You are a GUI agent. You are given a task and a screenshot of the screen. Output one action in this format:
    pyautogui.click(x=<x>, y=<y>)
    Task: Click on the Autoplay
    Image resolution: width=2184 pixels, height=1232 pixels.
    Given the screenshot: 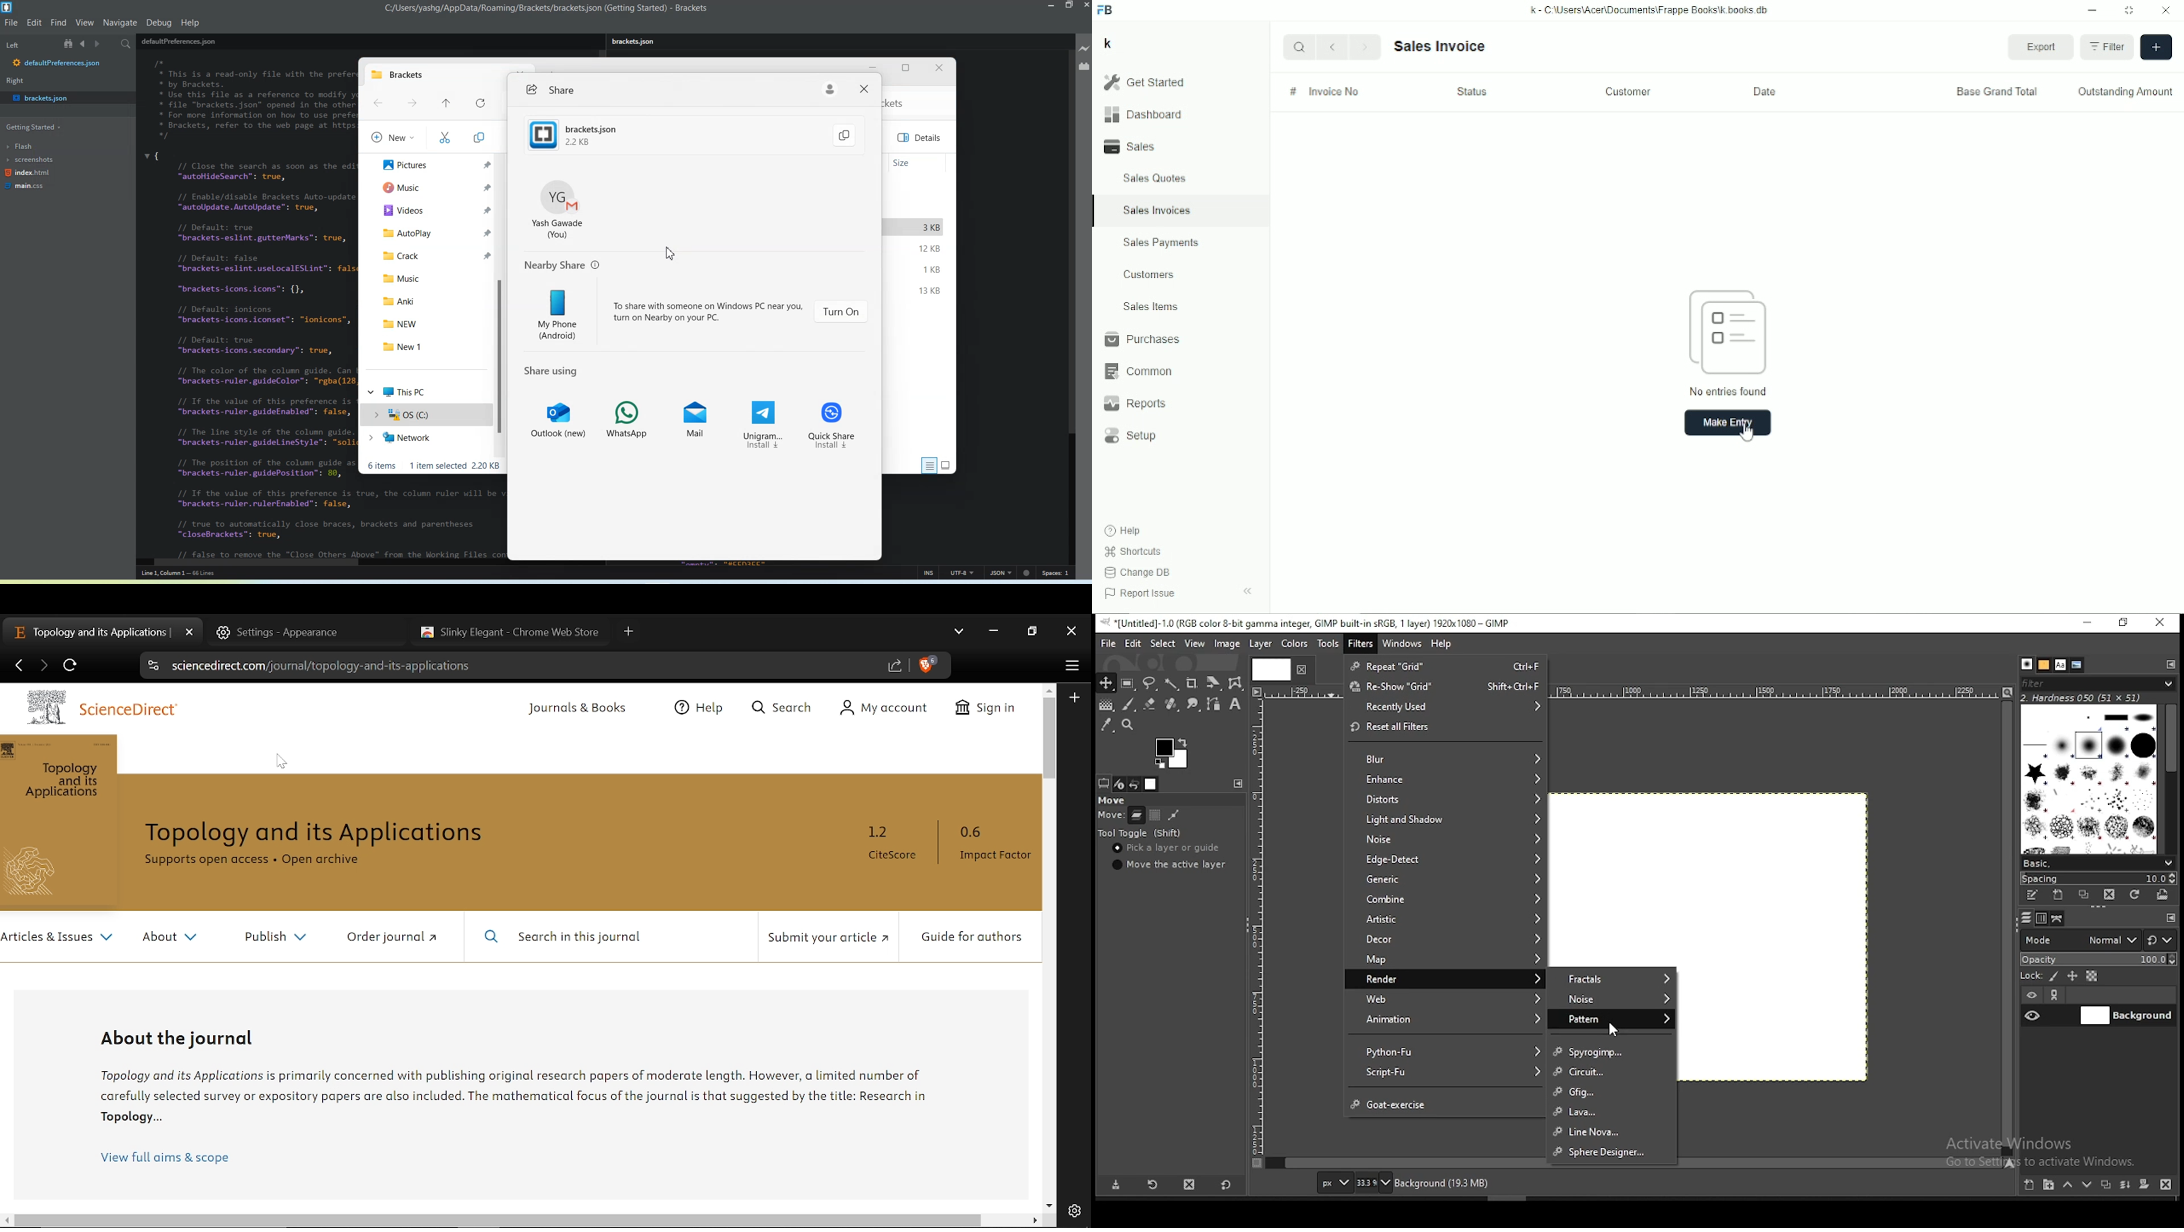 What is the action you would take?
    pyautogui.click(x=432, y=232)
    